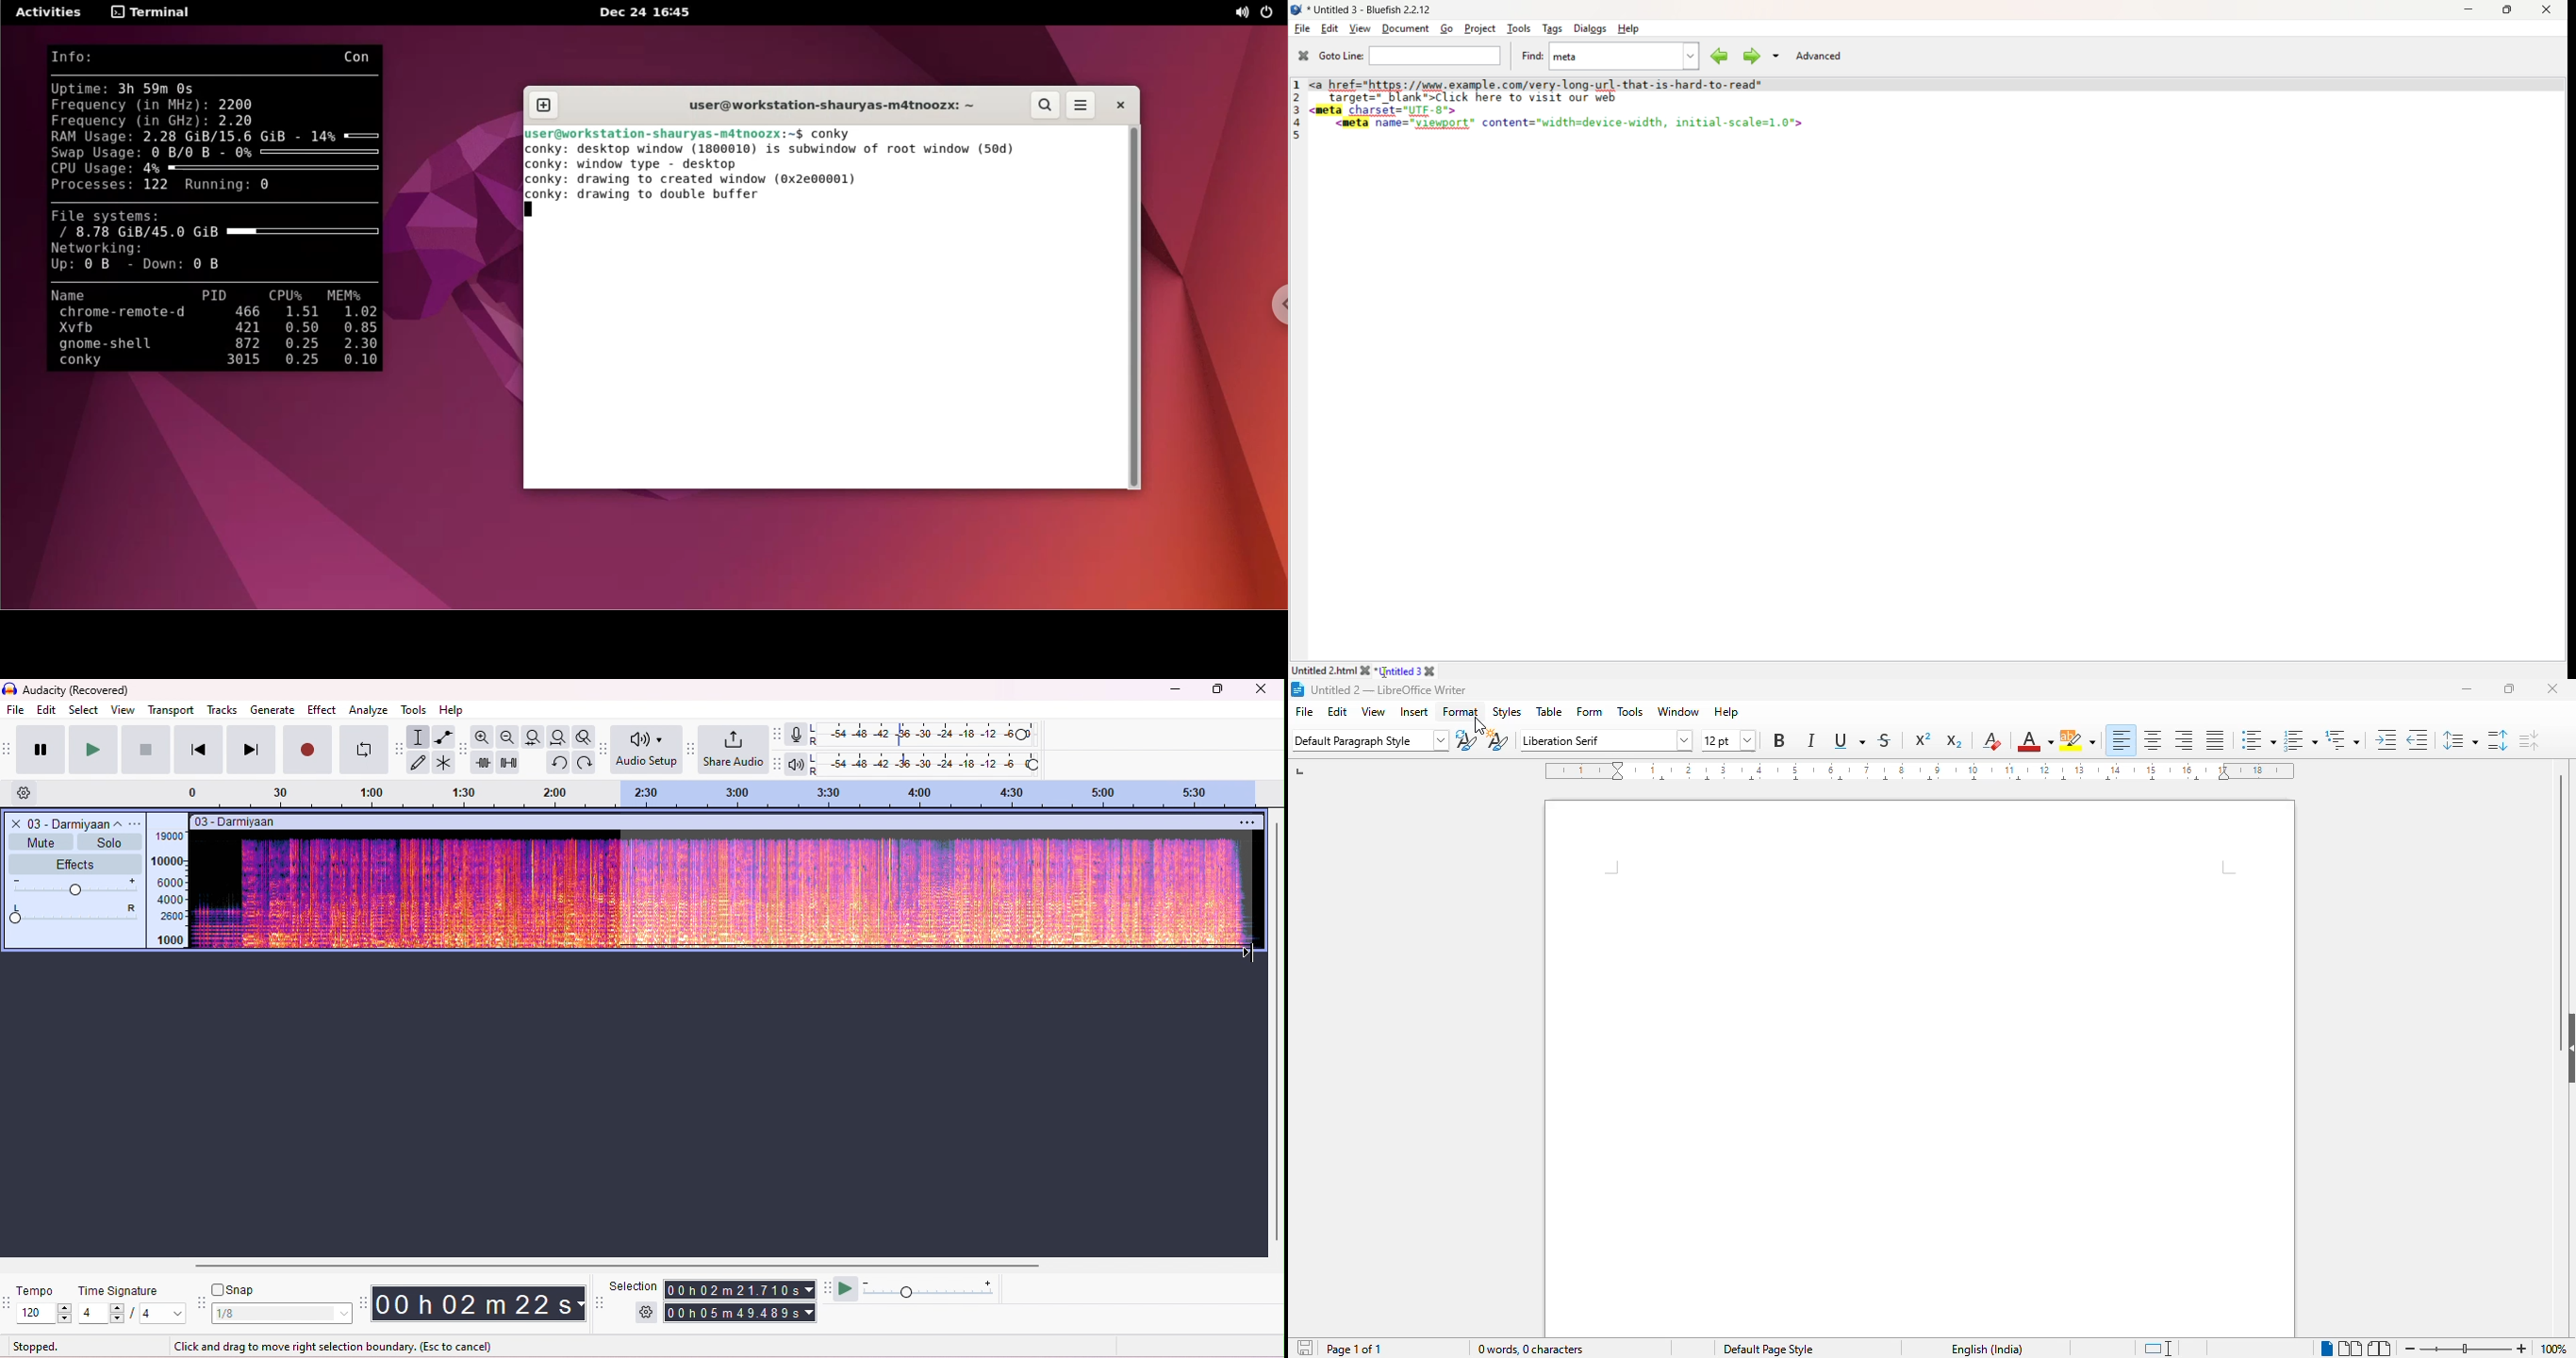  What do you see at coordinates (827, 1287) in the screenshot?
I see `play at speed tool bar` at bounding box center [827, 1287].